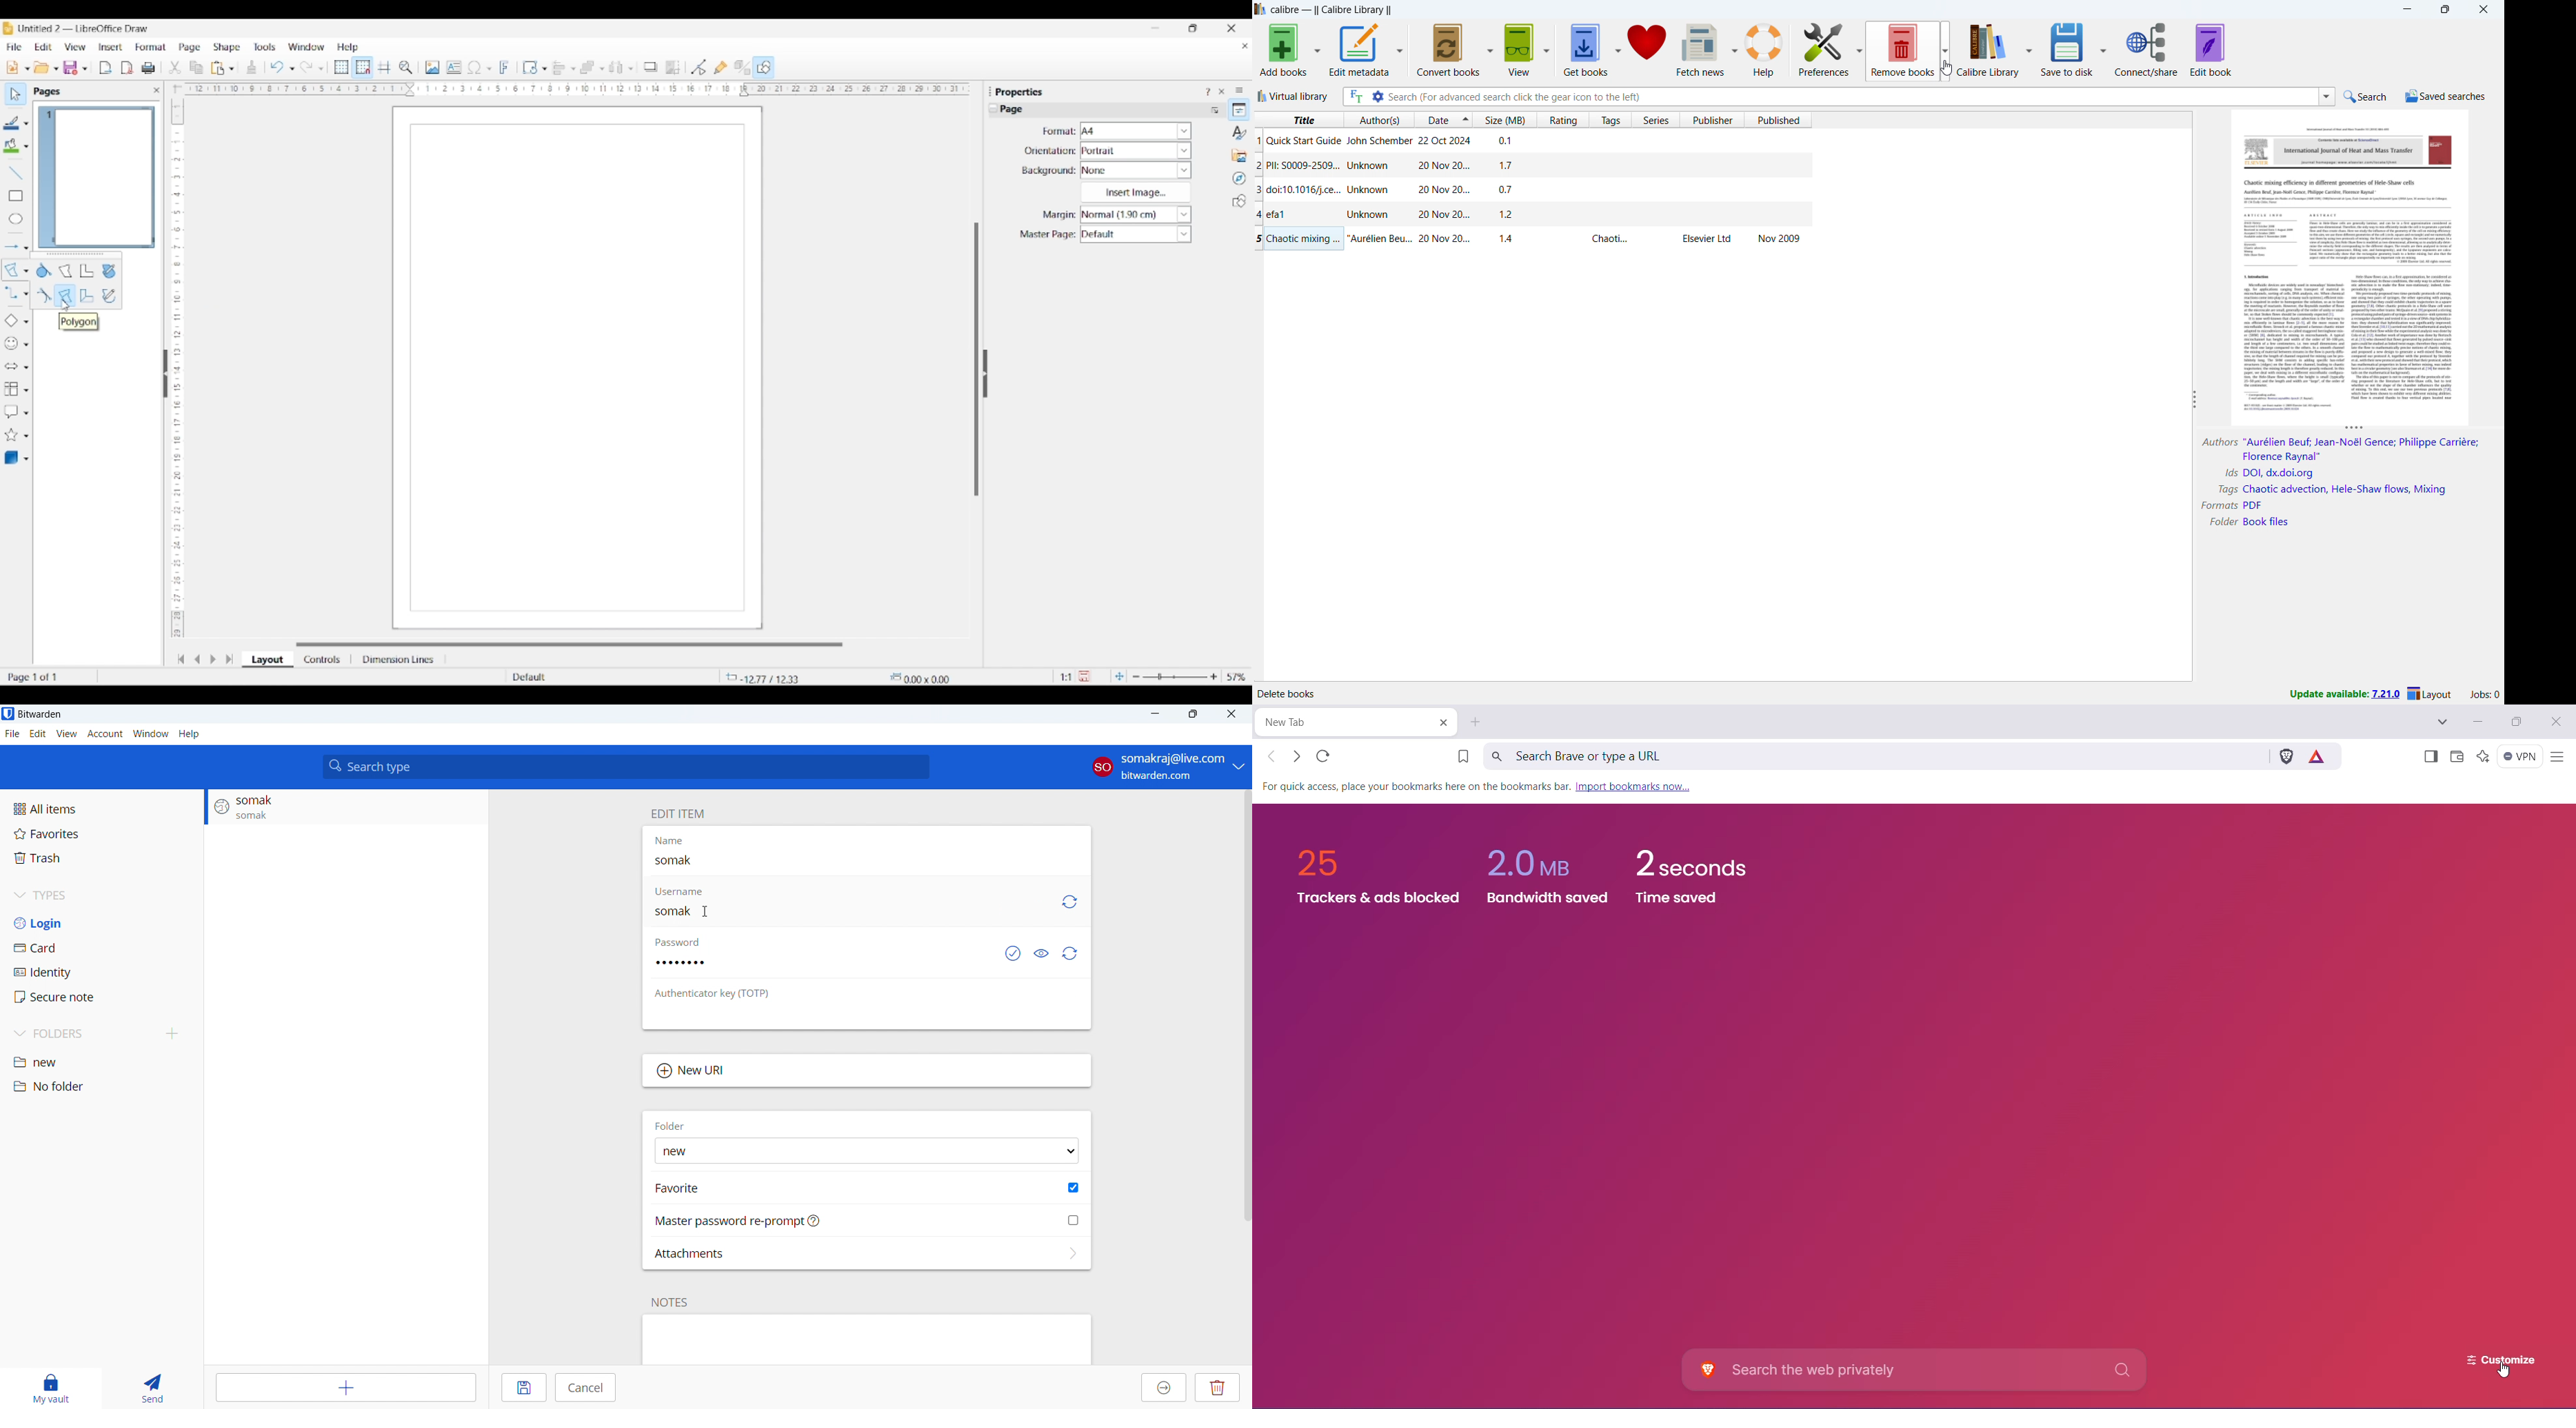 The image size is (2576, 1428). I want to click on OTP, so click(721, 994).